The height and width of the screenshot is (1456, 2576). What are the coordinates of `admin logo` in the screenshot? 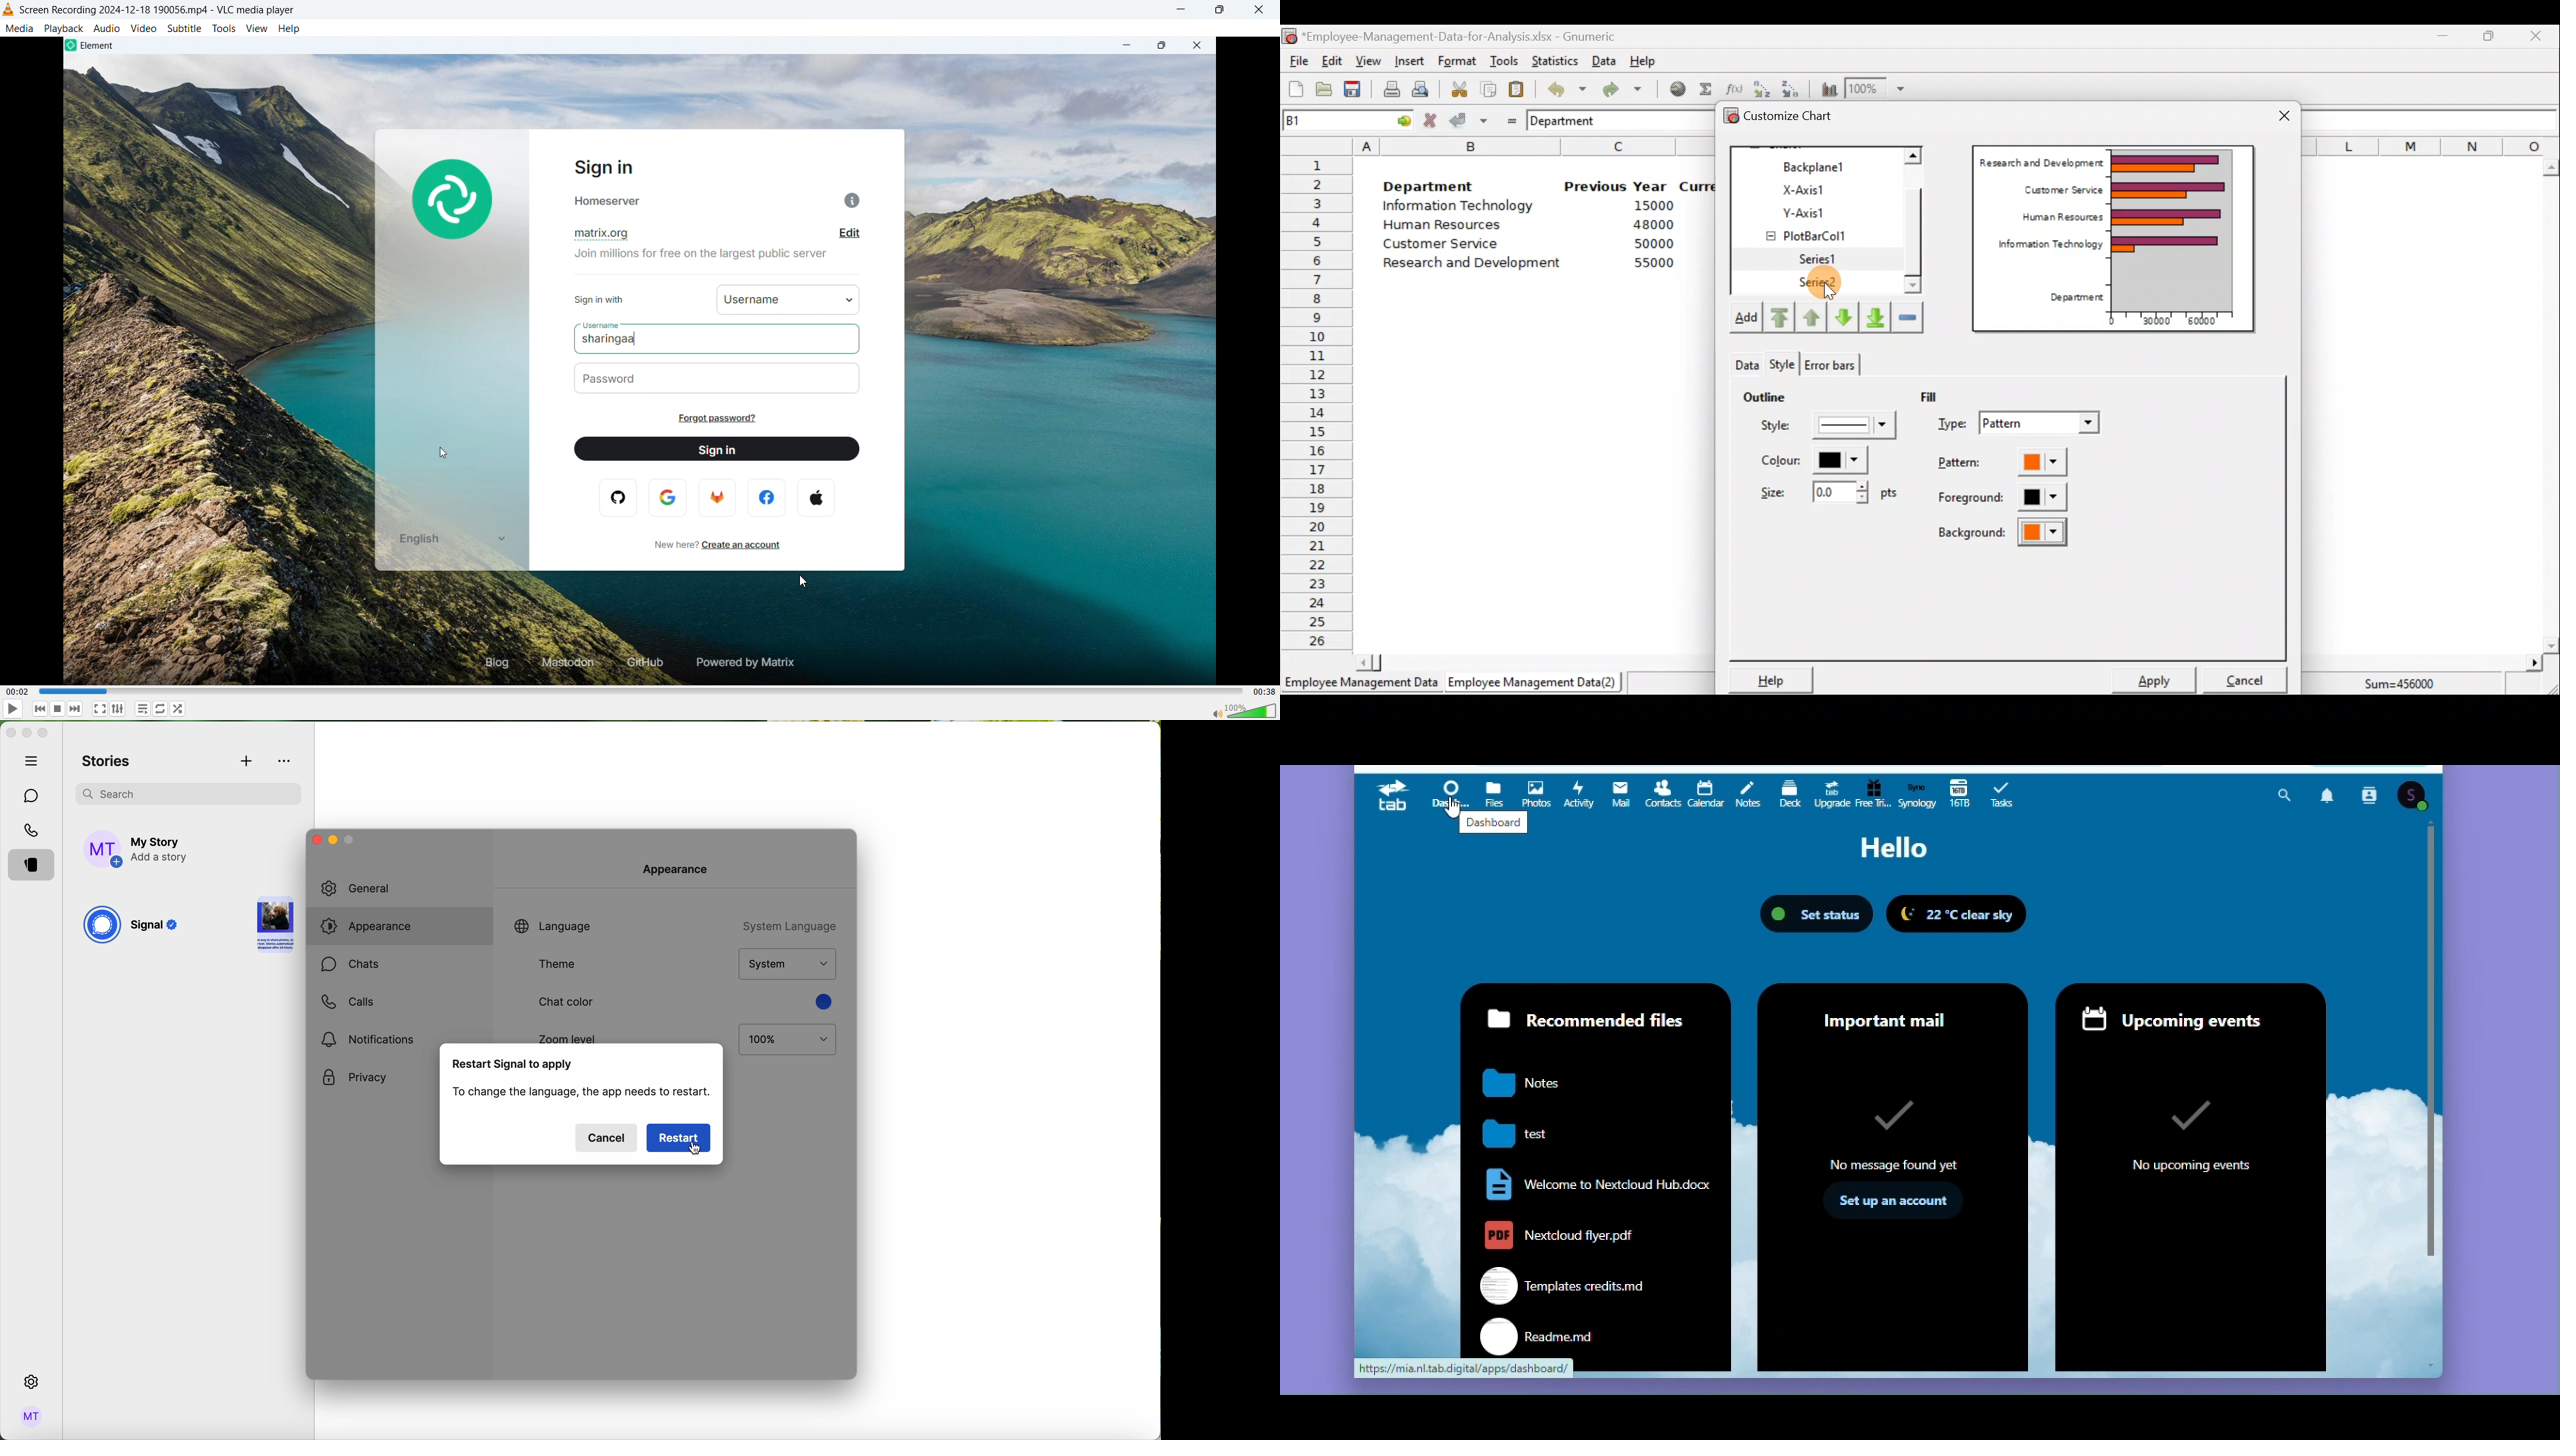 It's located at (30, 1417).